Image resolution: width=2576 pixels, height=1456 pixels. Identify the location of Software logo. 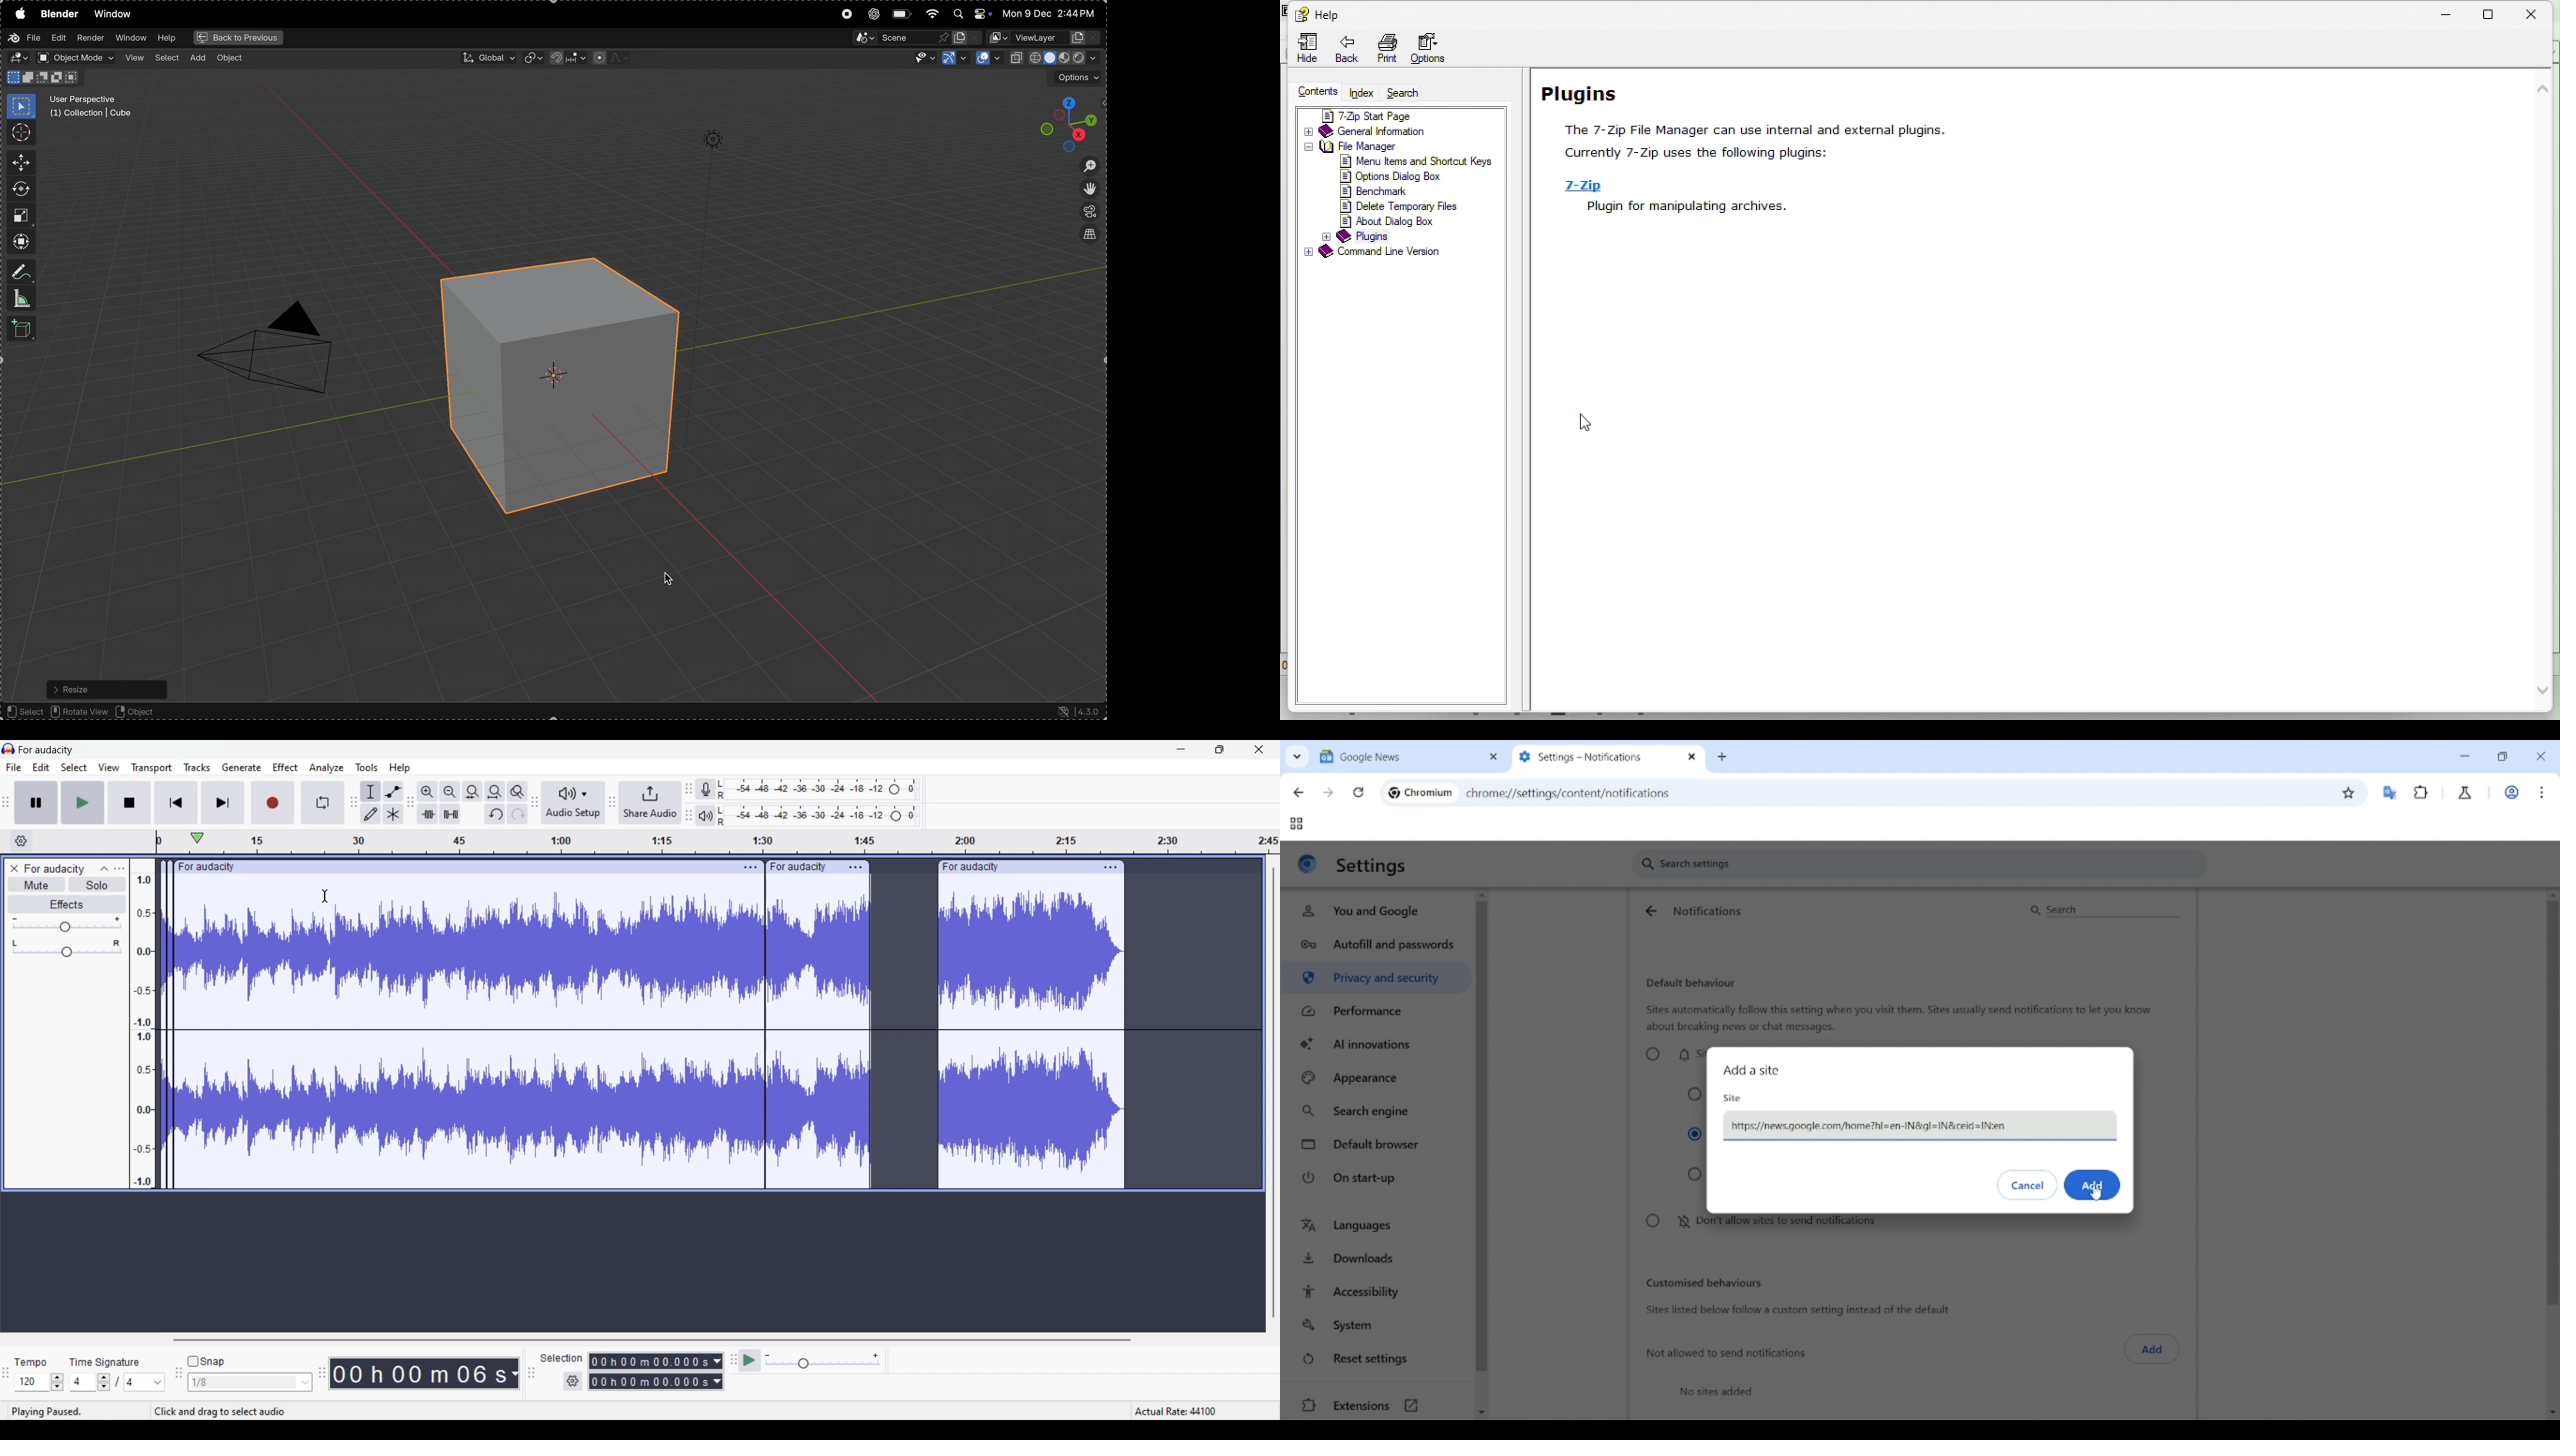
(9, 749).